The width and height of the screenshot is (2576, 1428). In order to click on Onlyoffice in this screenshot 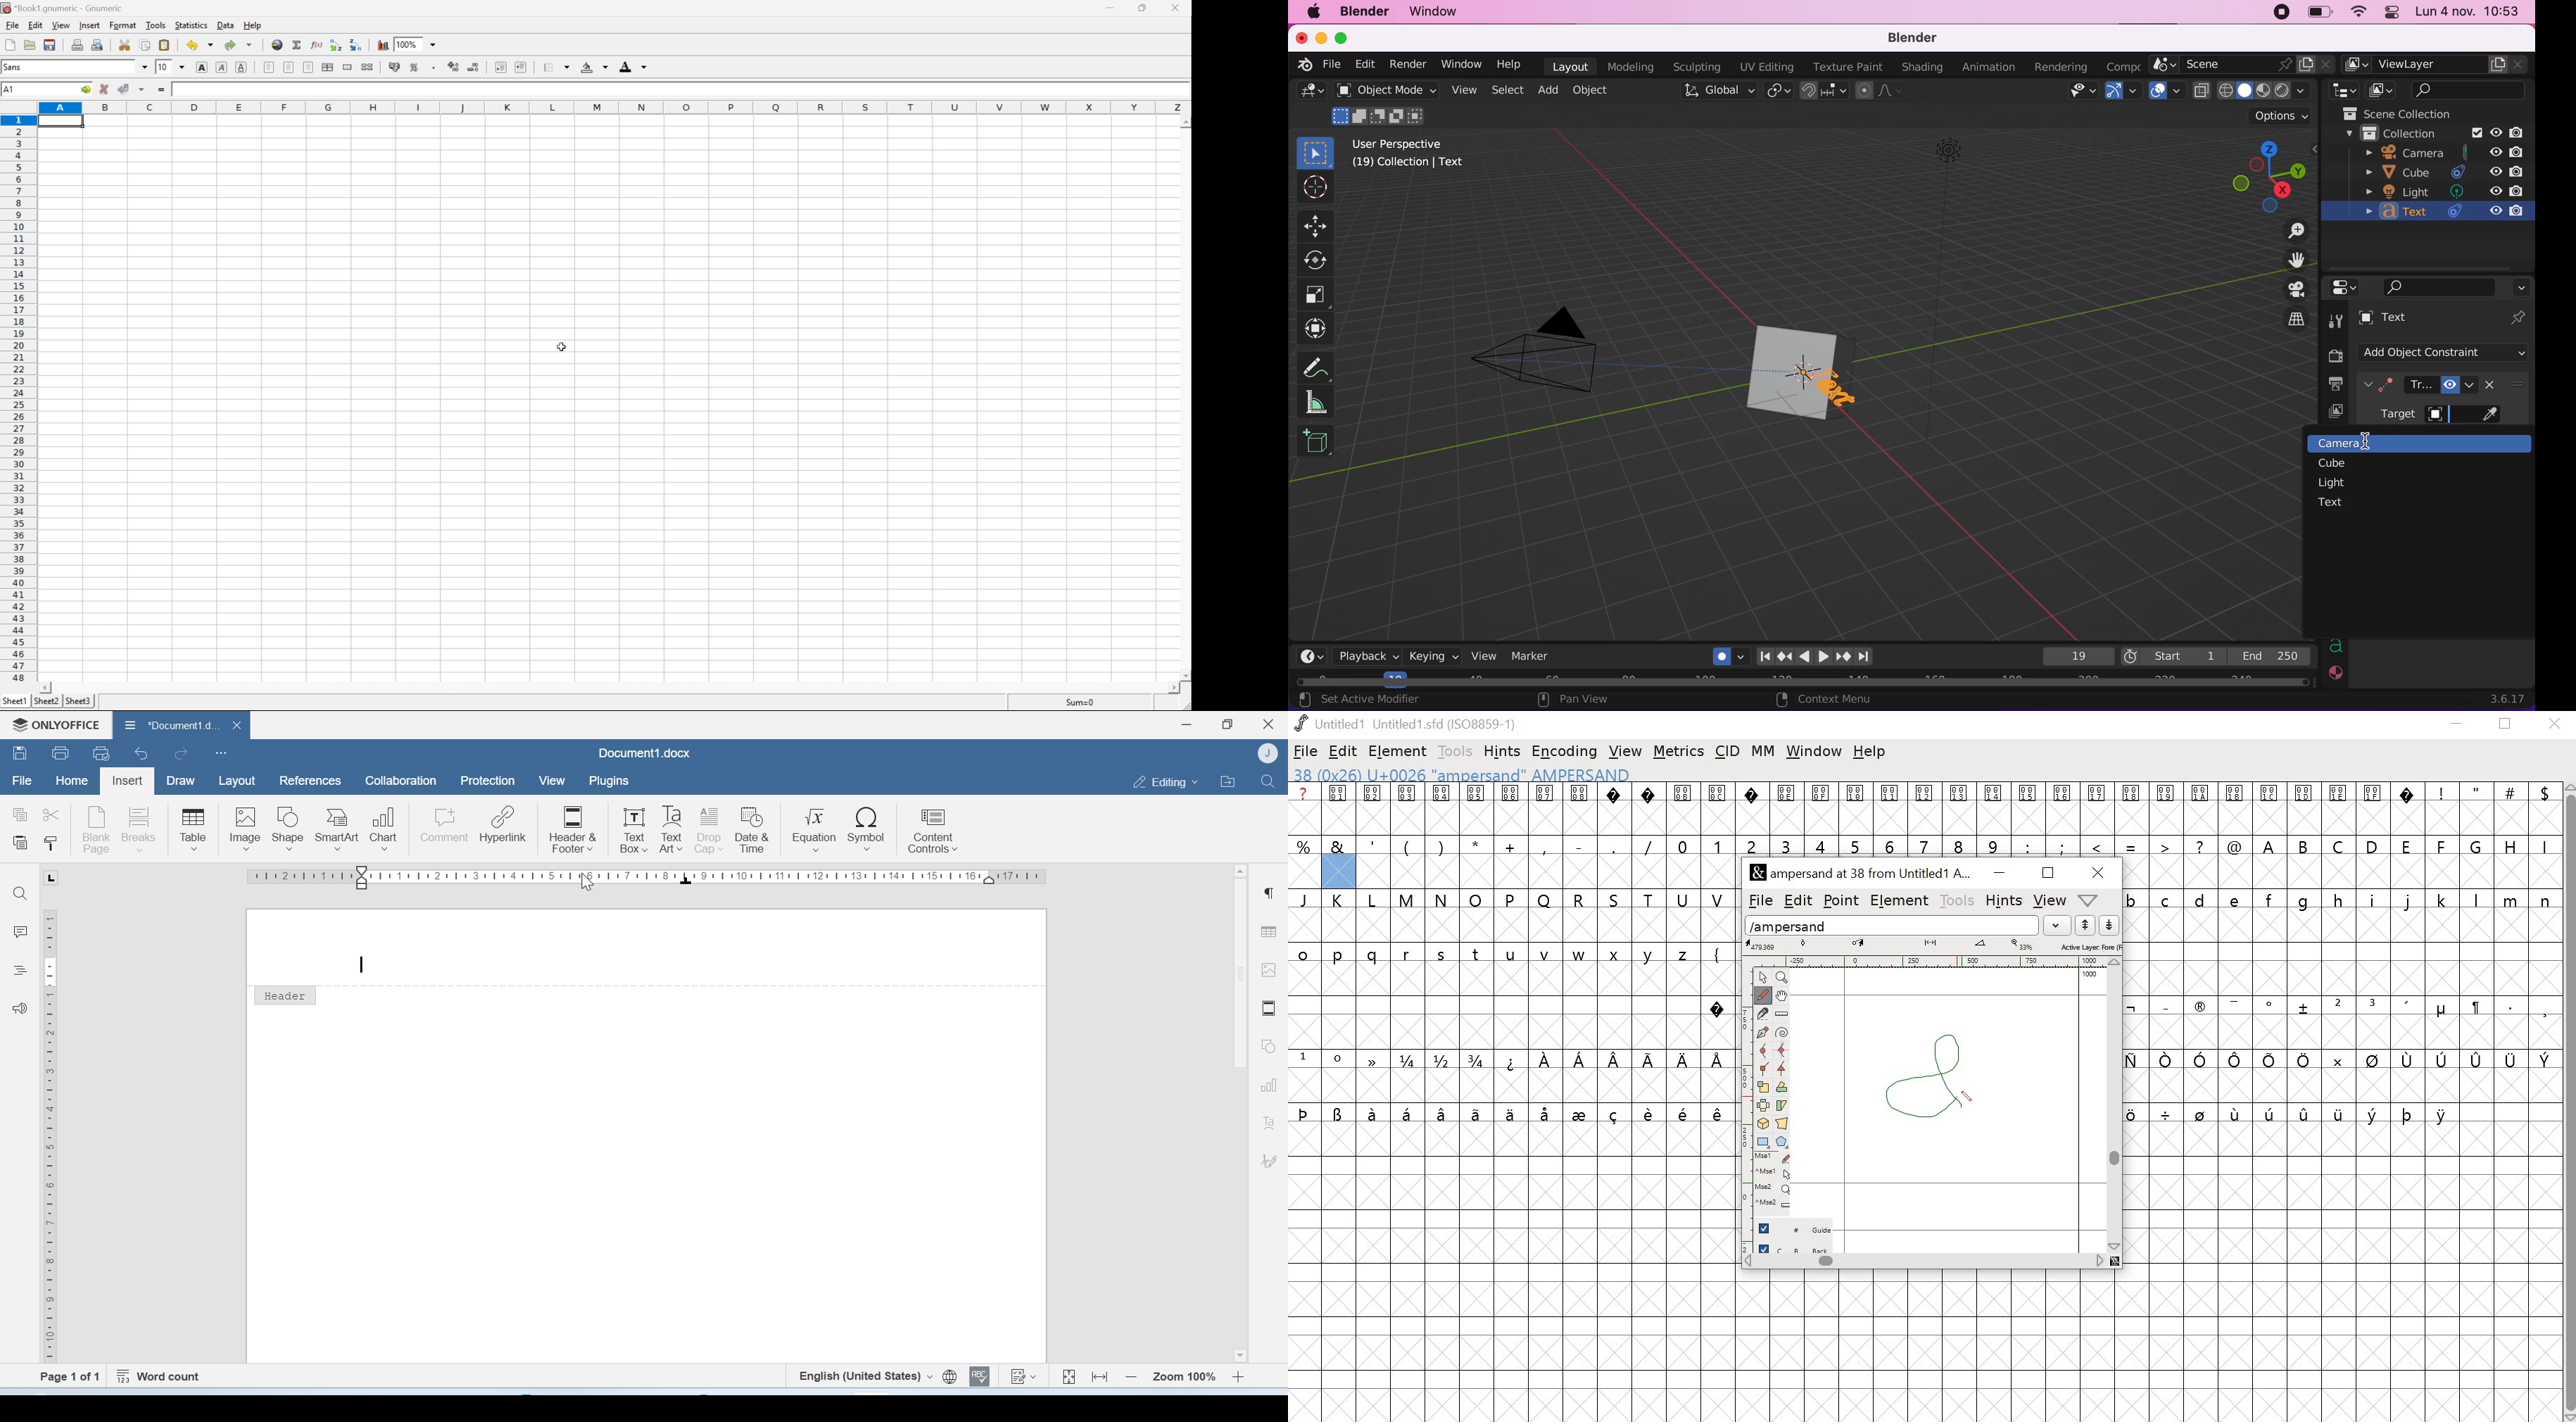, I will do `click(55, 723)`.